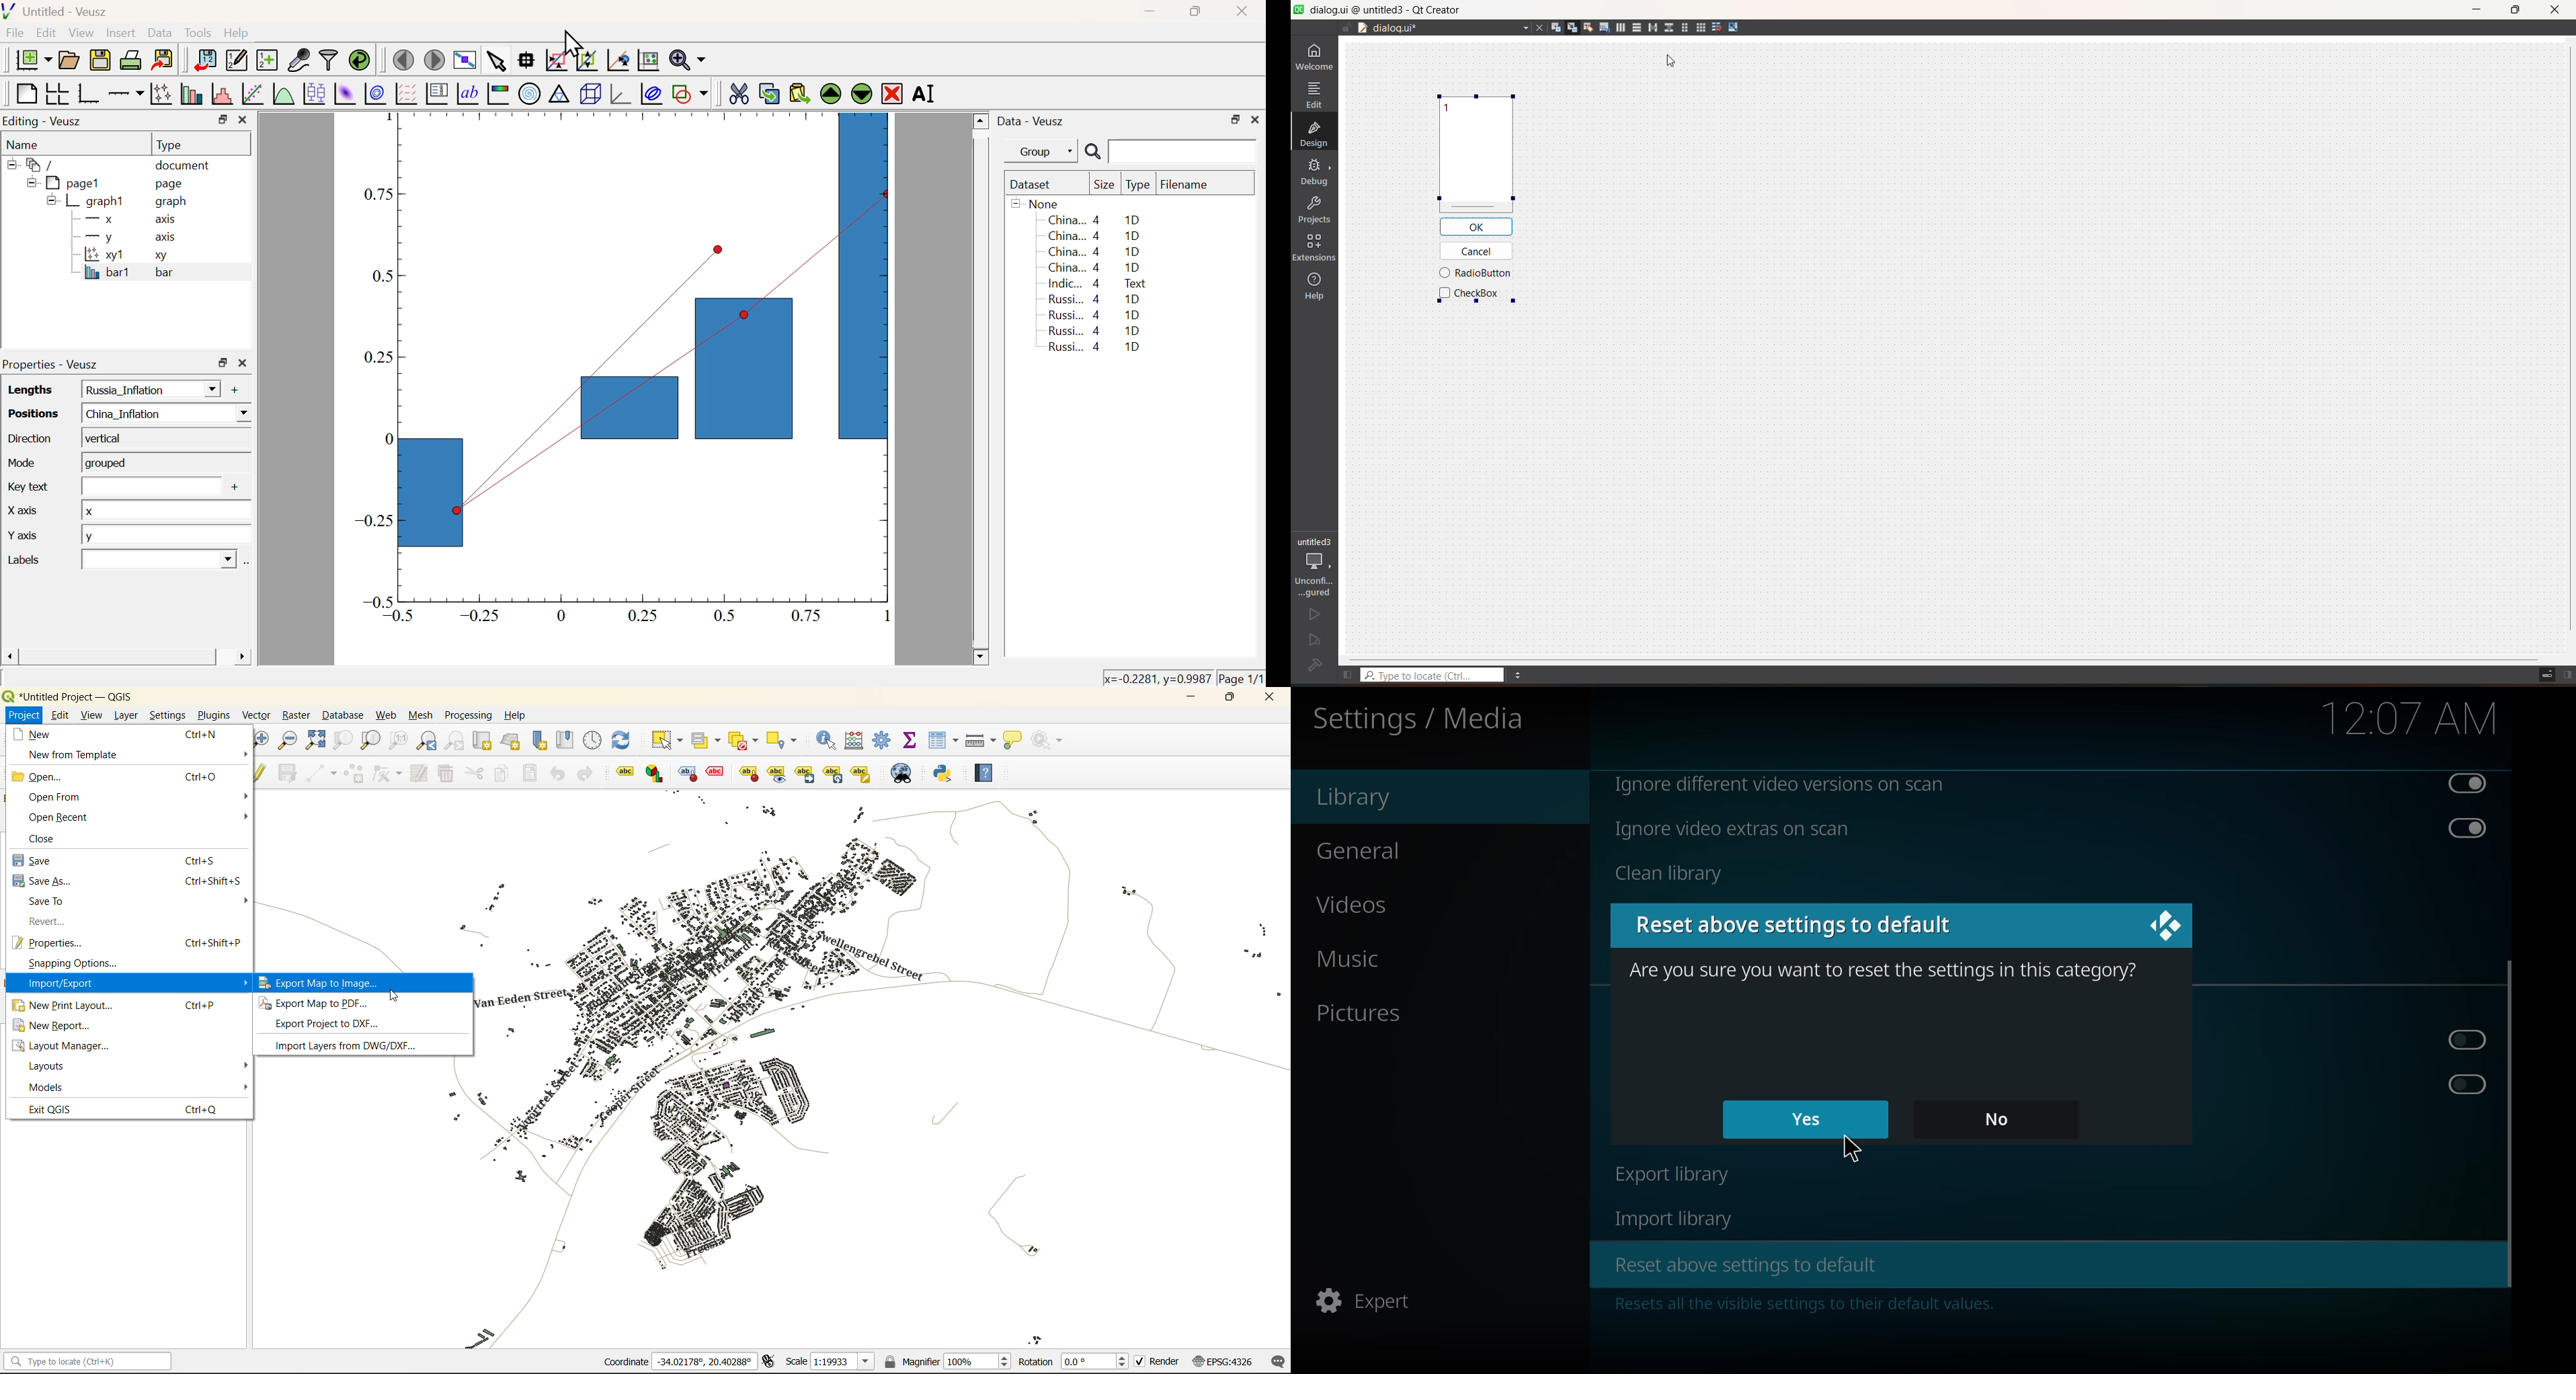 This screenshot has width=2576, height=1400. What do you see at coordinates (1779, 783) in the screenshot?
I see `ignore` at bounding box center [1779, 783].